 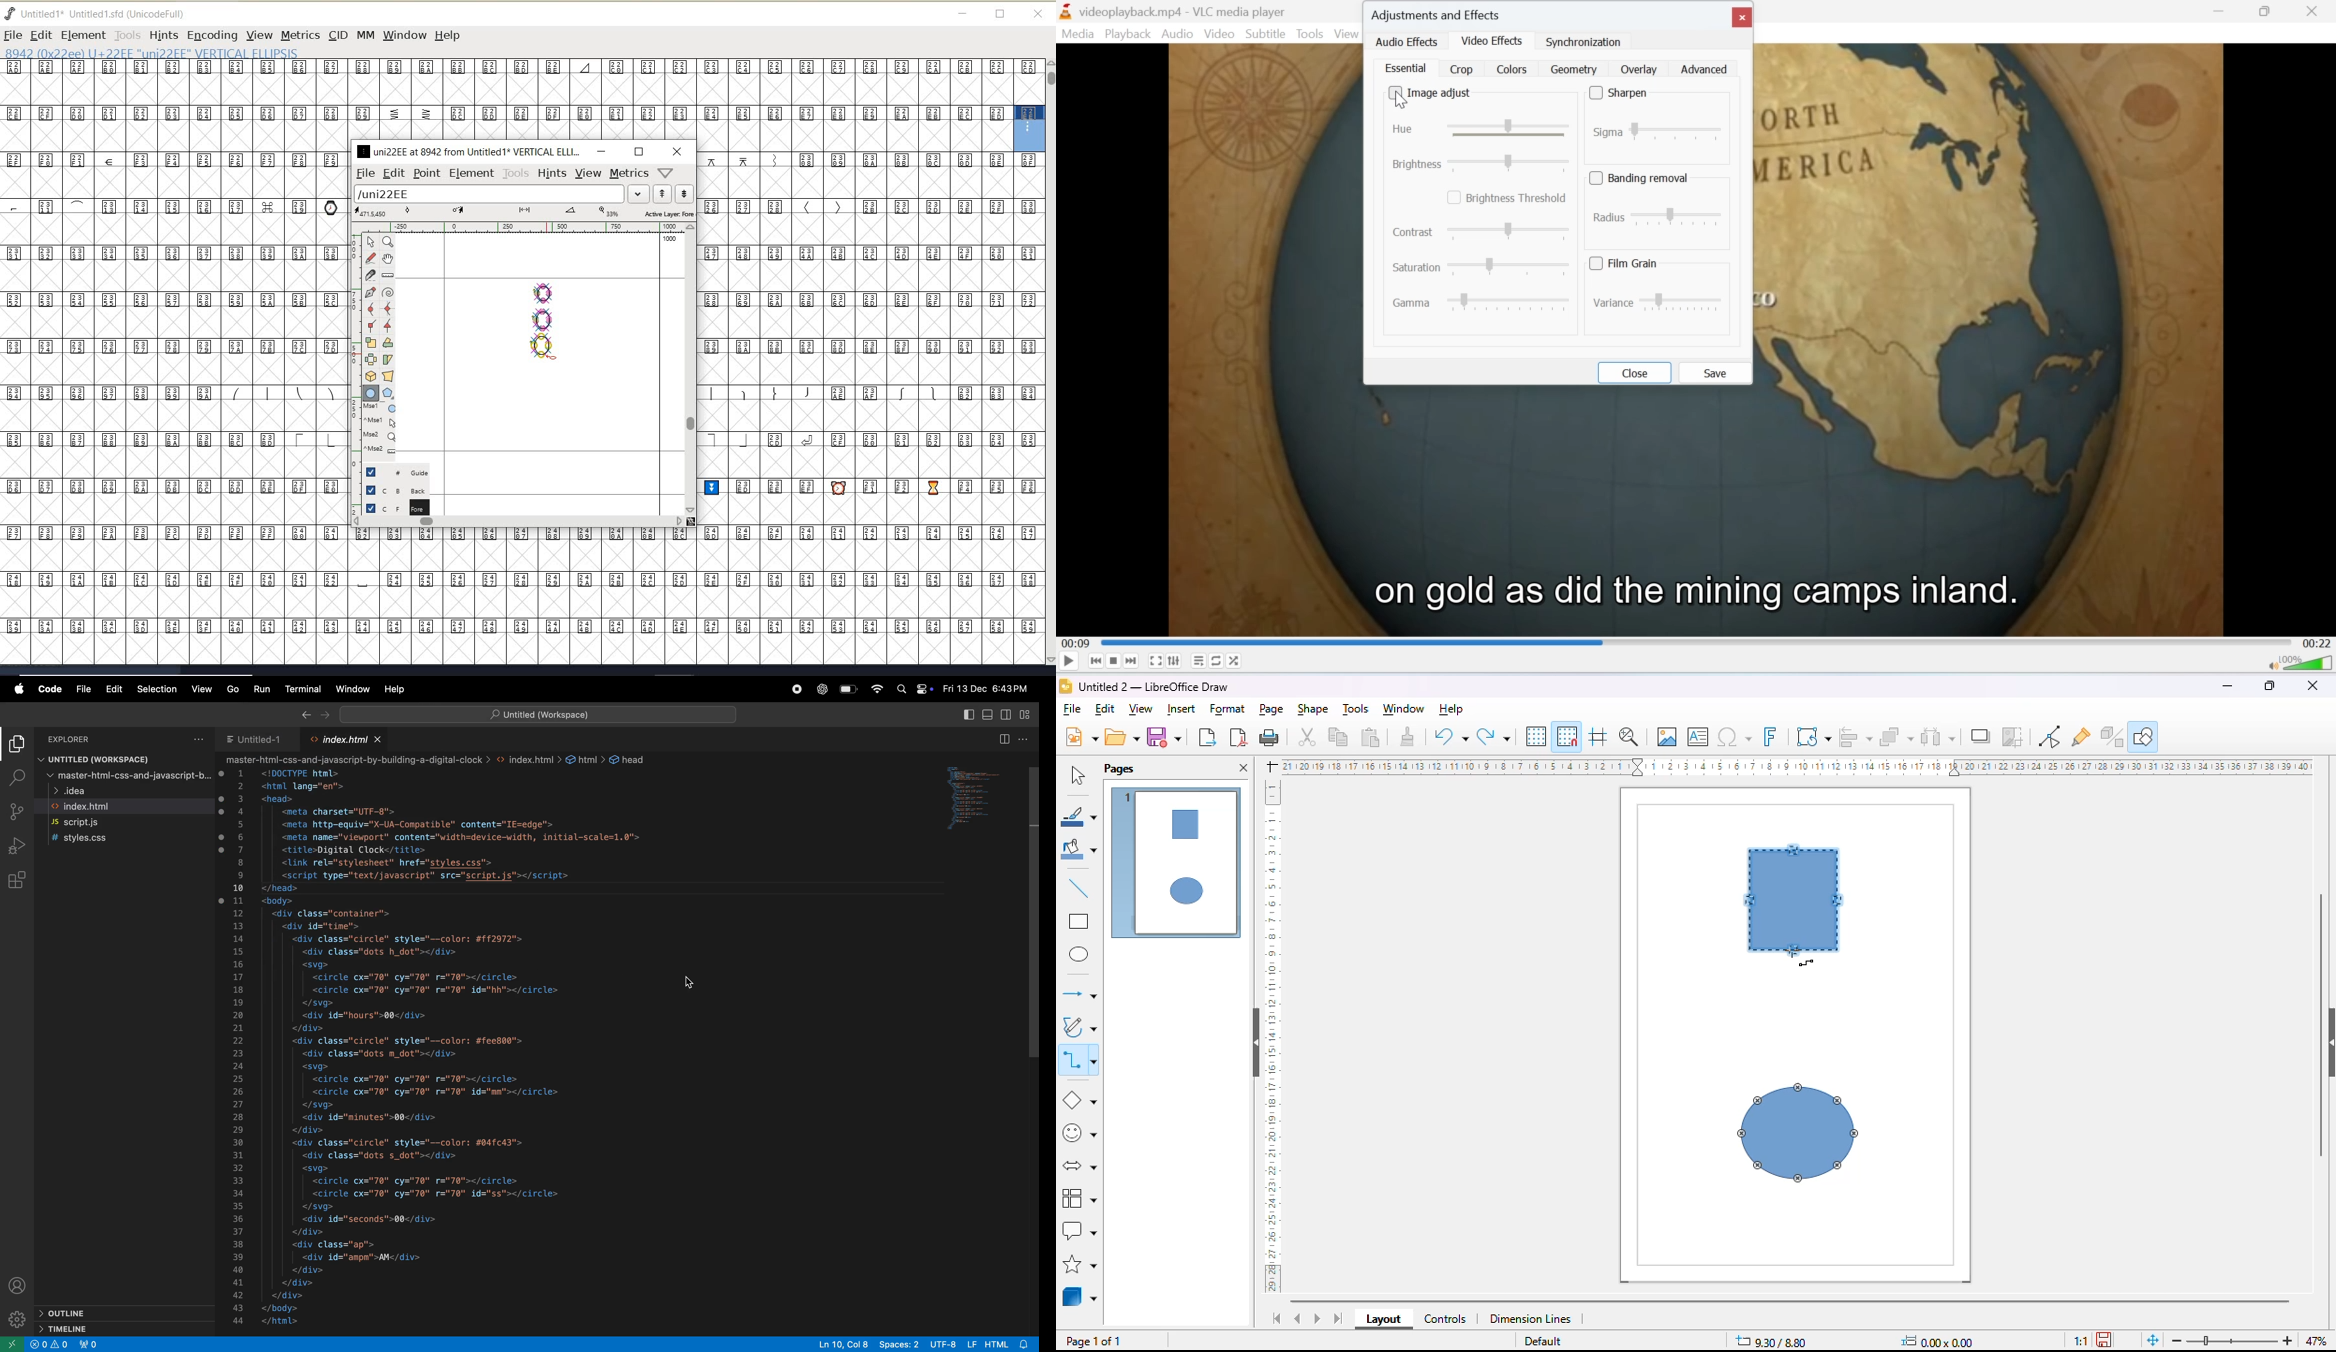 What do you see at coordinates (1734, 737) in the screenshot?
I see `insert special characters` at bounding box center [1734, 737].